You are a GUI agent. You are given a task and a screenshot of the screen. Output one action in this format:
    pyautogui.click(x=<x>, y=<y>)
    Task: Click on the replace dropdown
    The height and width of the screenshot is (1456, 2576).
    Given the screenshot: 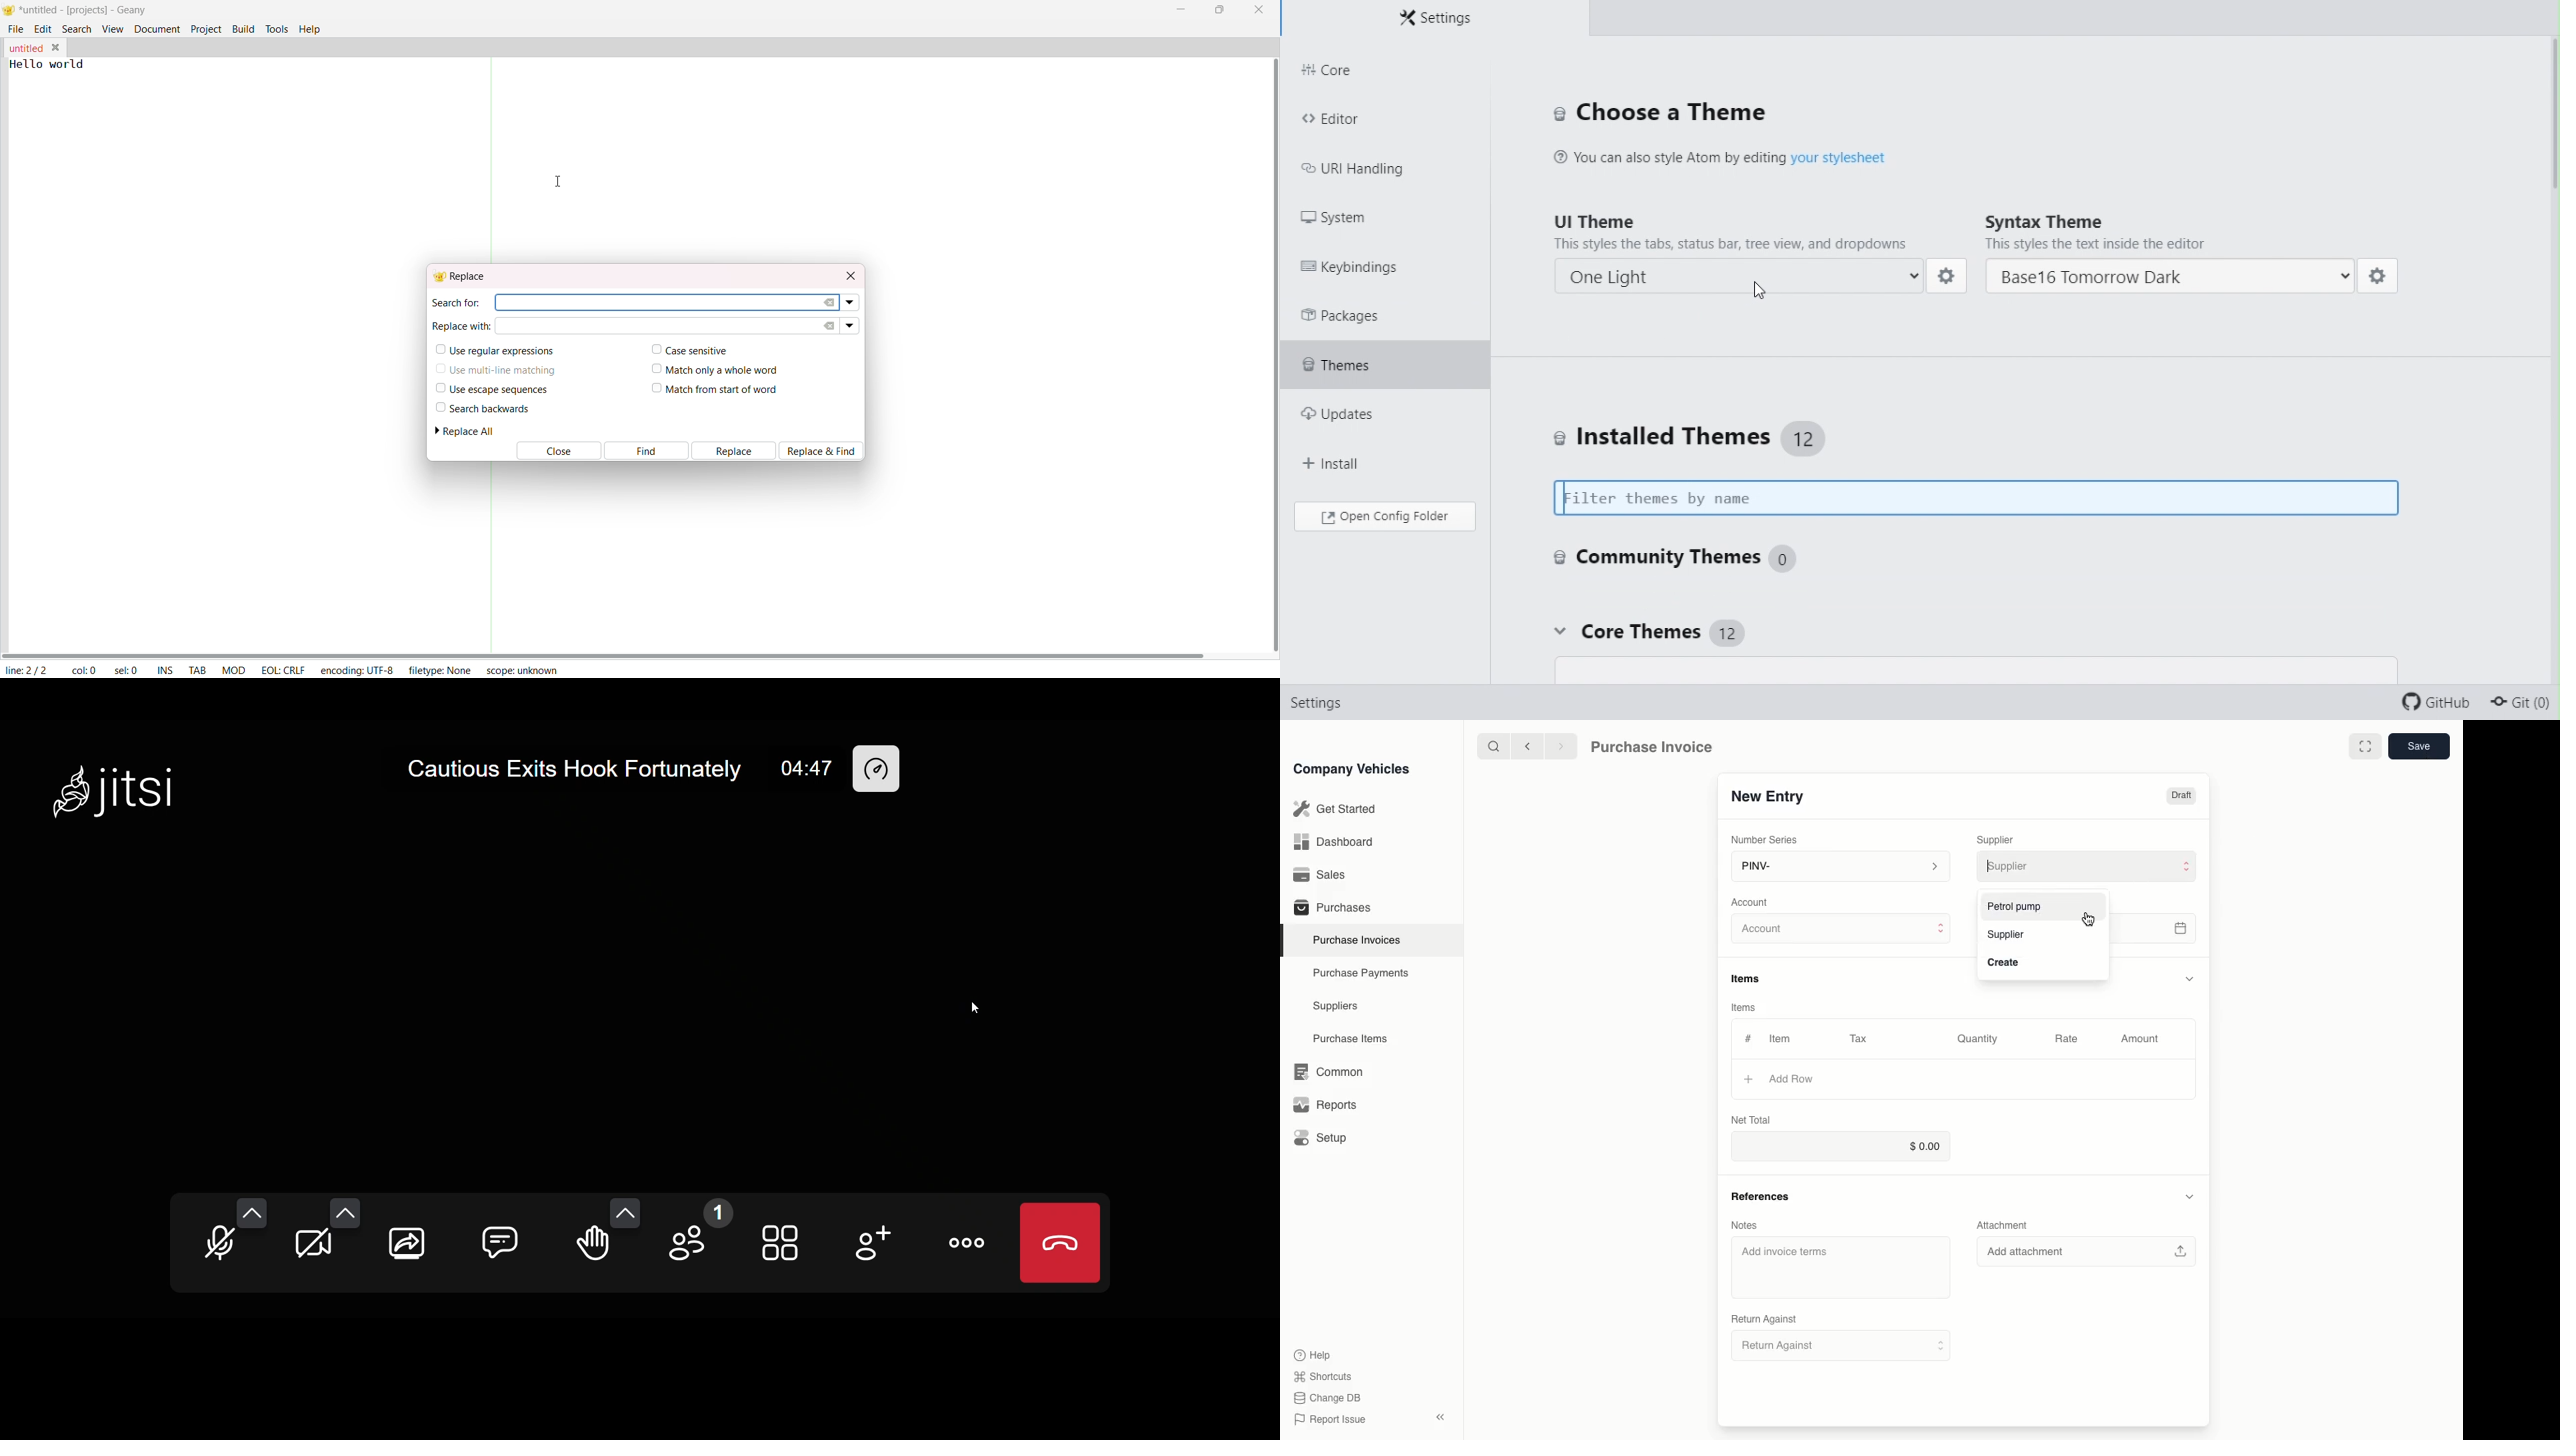 What is the action you would take?
    pyautogui.click(x=849, y=325)
    